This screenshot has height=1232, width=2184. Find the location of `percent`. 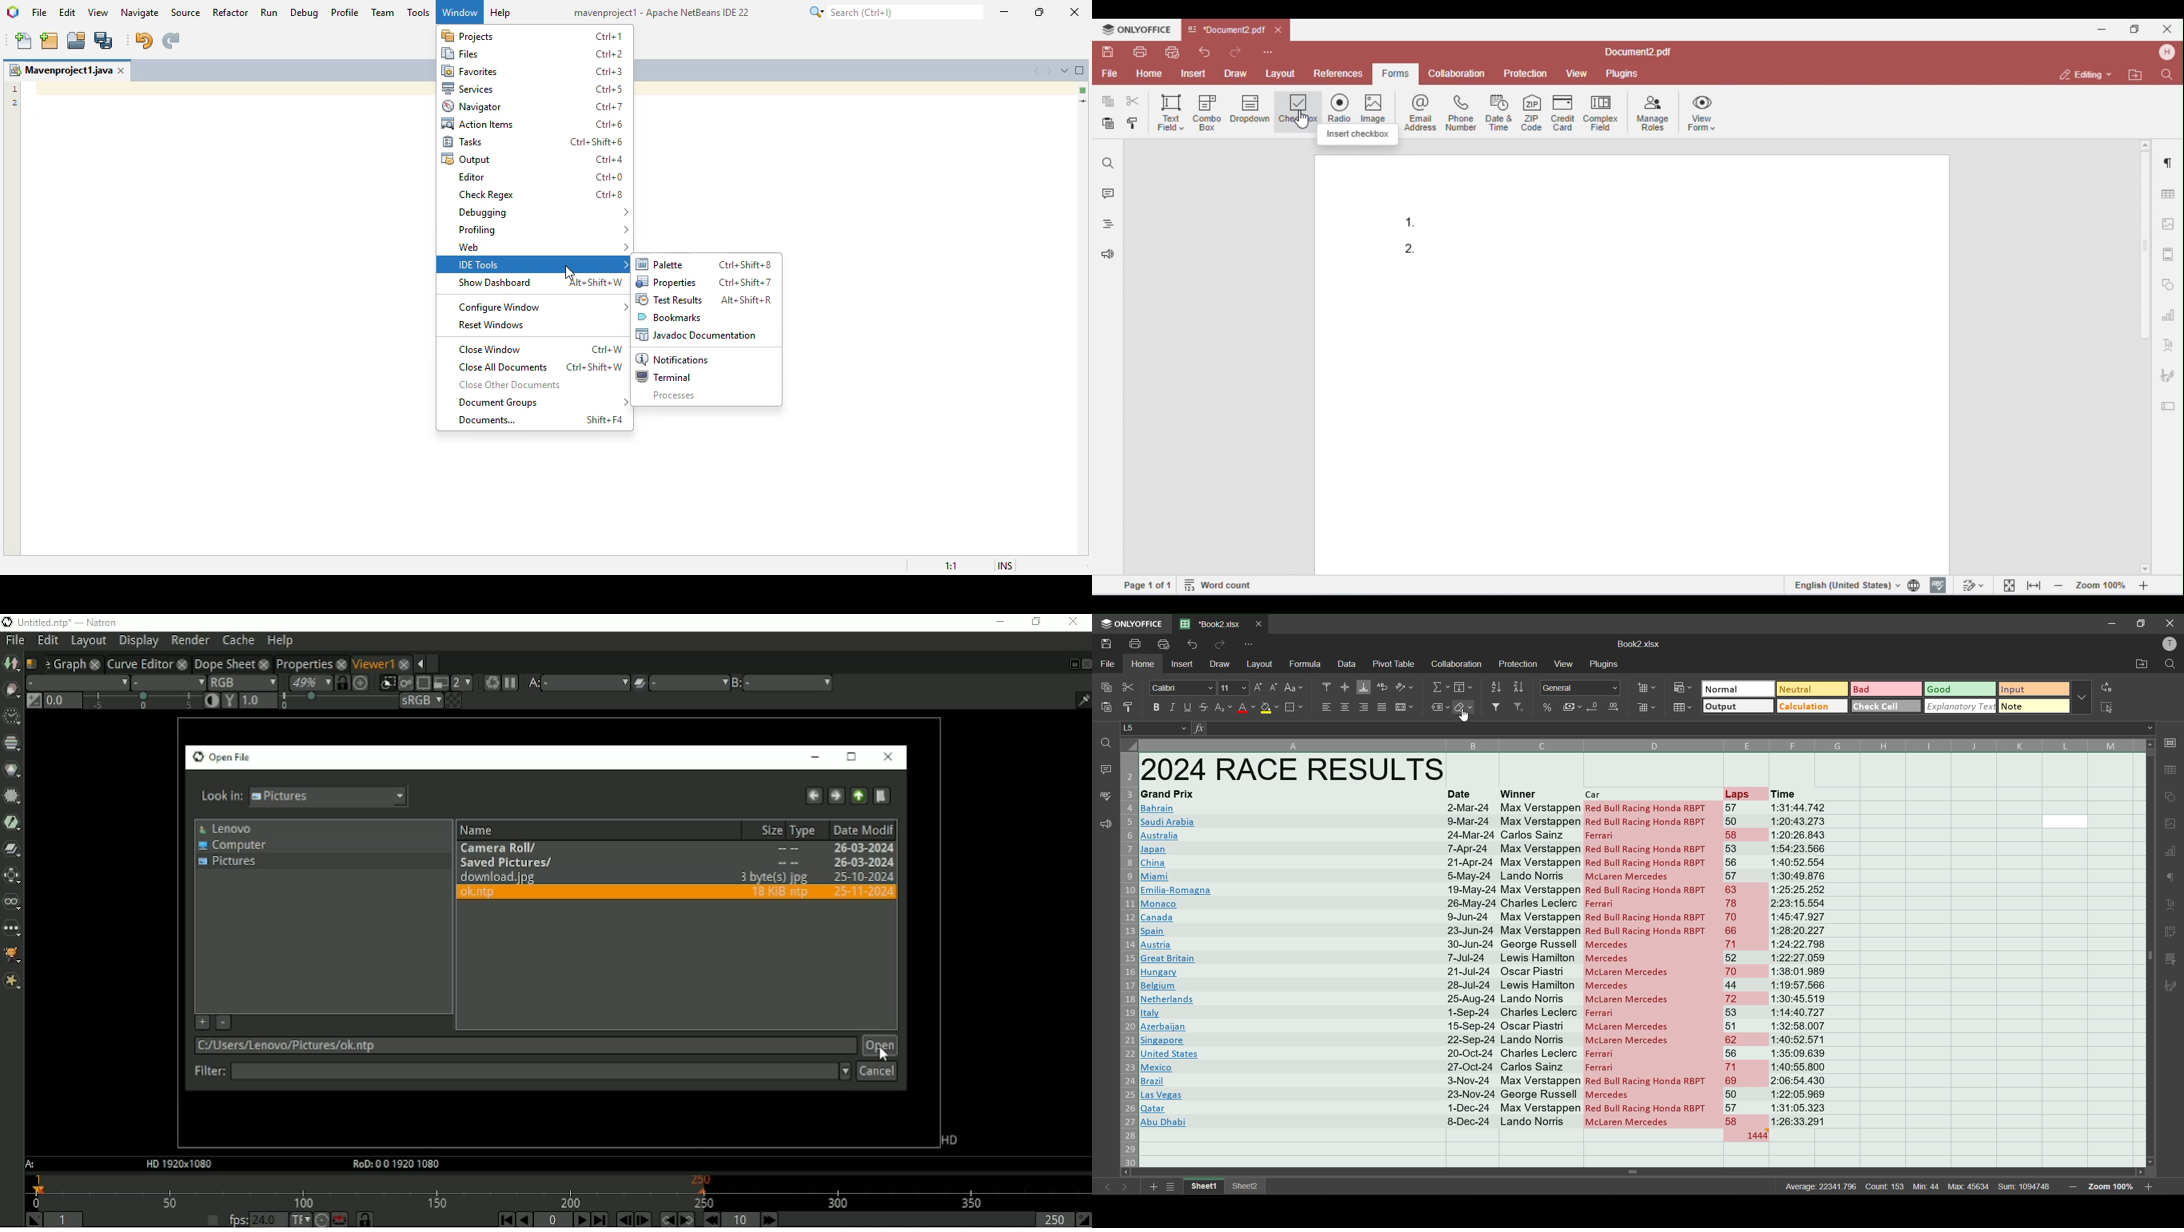

percent is located at coordinates (1547, 707).